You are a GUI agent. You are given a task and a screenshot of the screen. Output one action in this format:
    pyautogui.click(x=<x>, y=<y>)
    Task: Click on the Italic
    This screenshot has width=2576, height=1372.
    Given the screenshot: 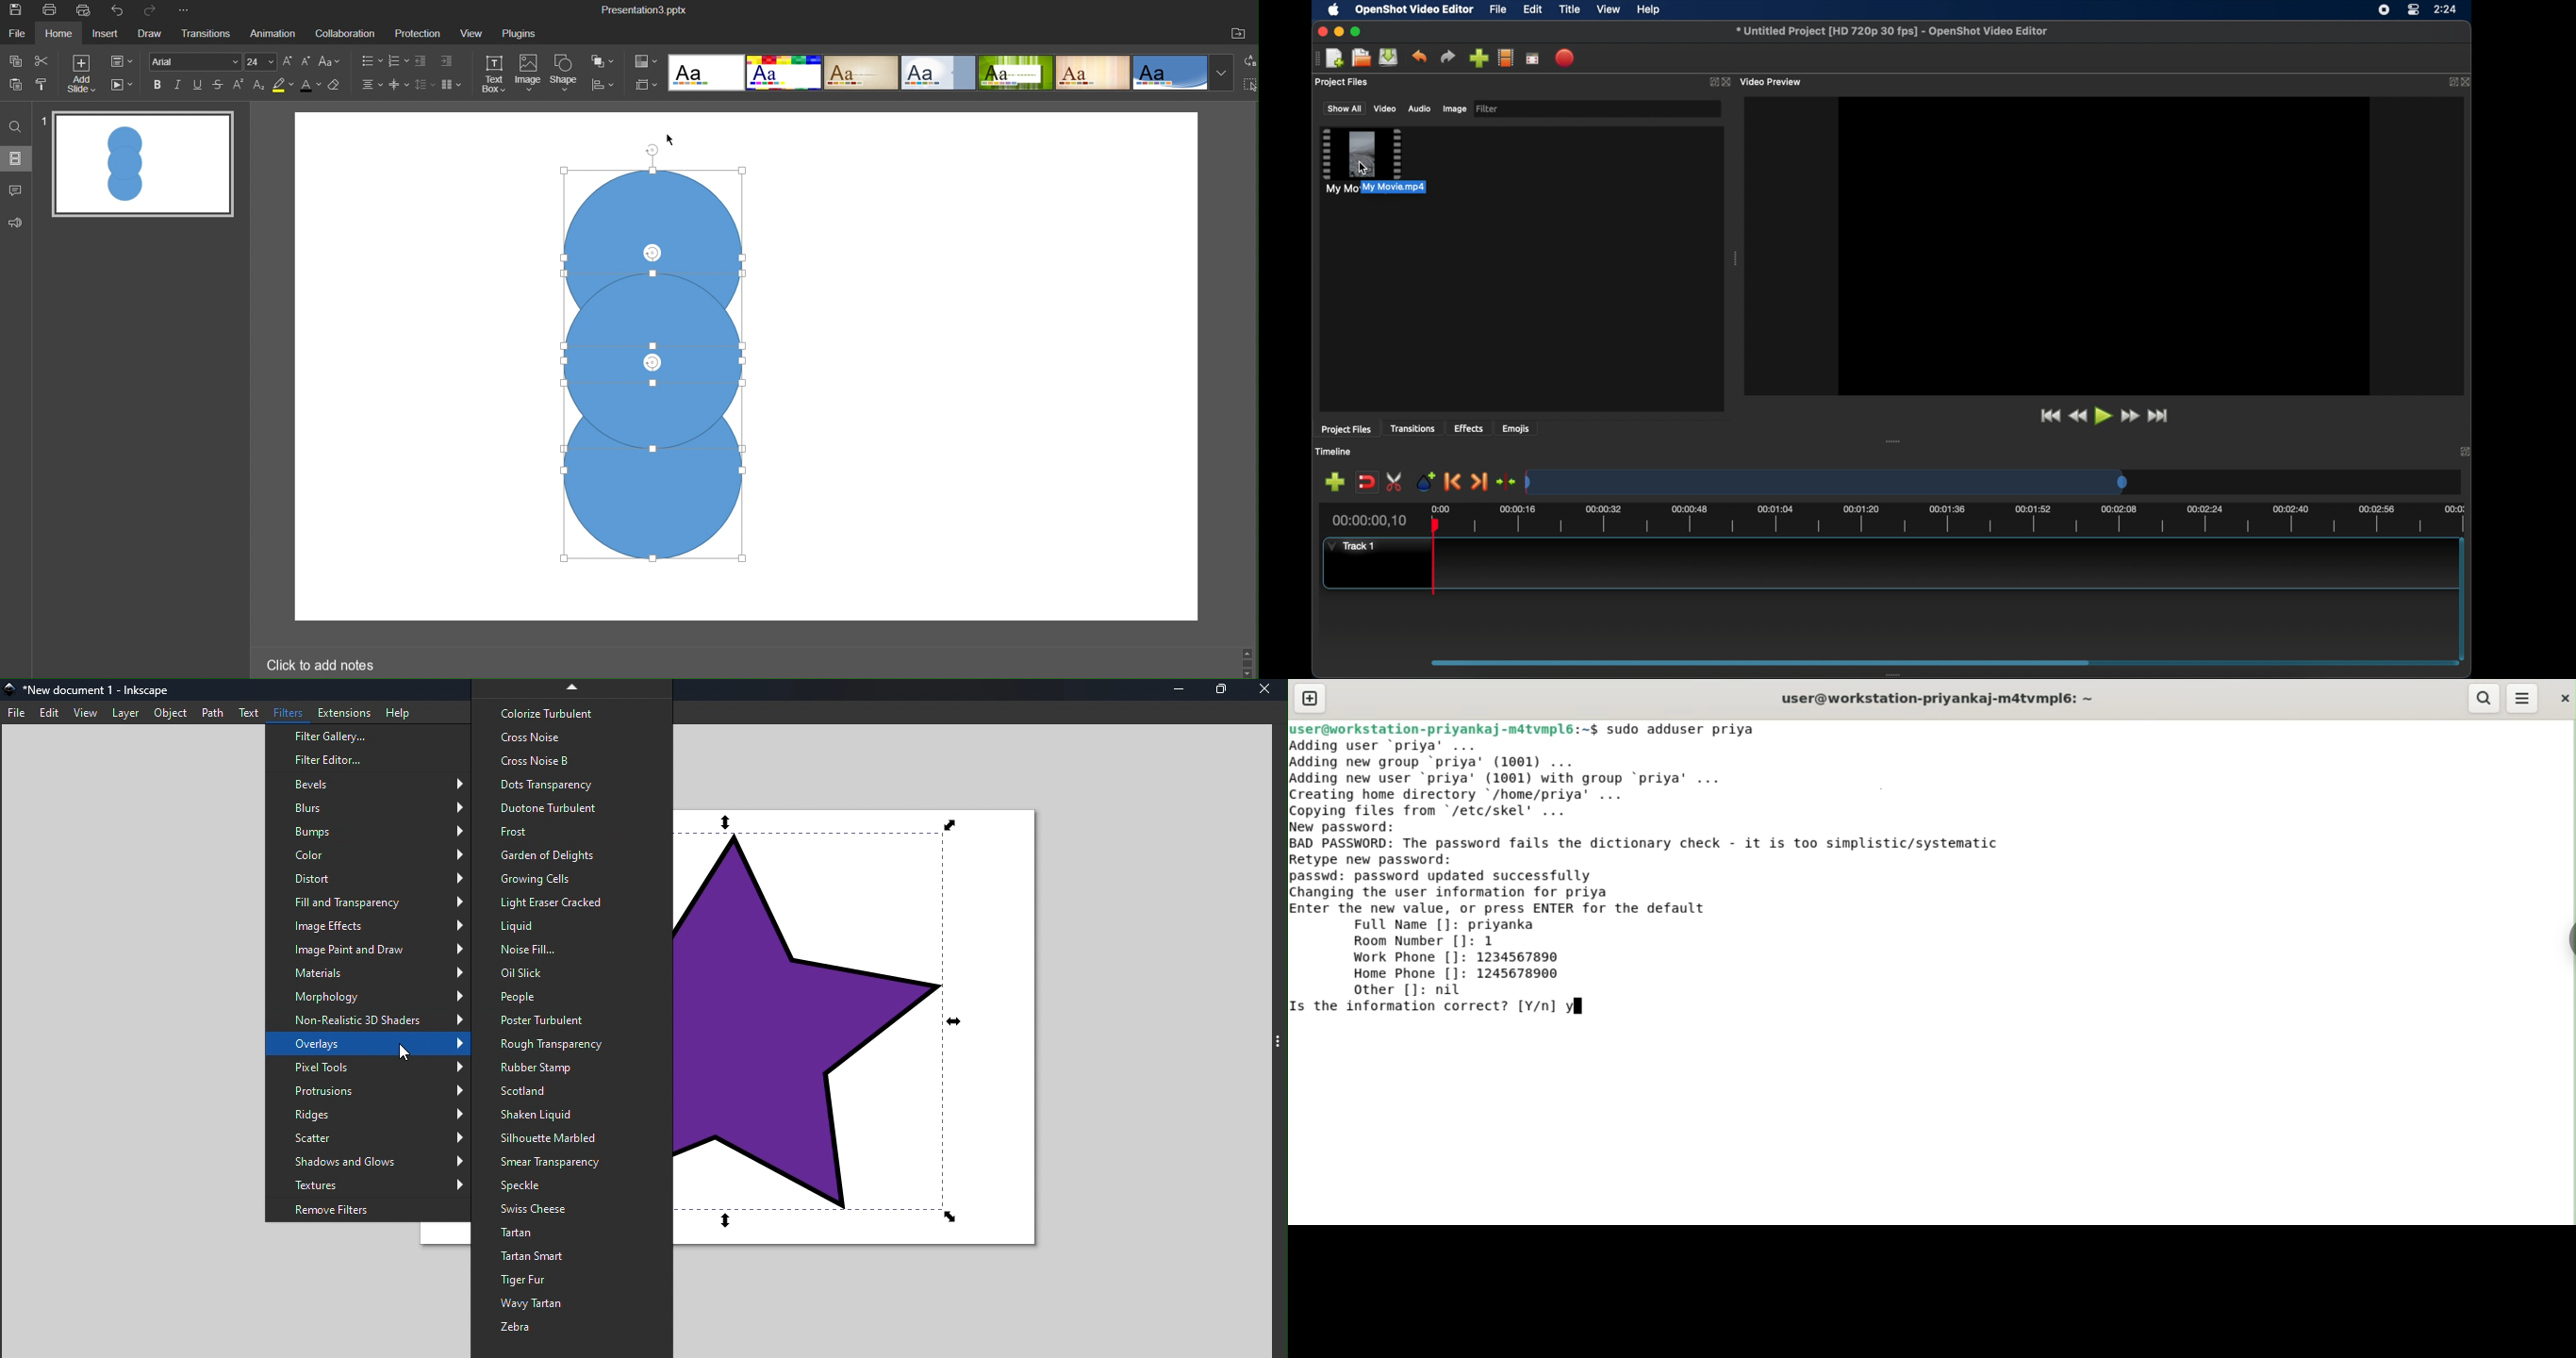 What is the action you would take?
    pyautogui.click(x=181, y=85)
    